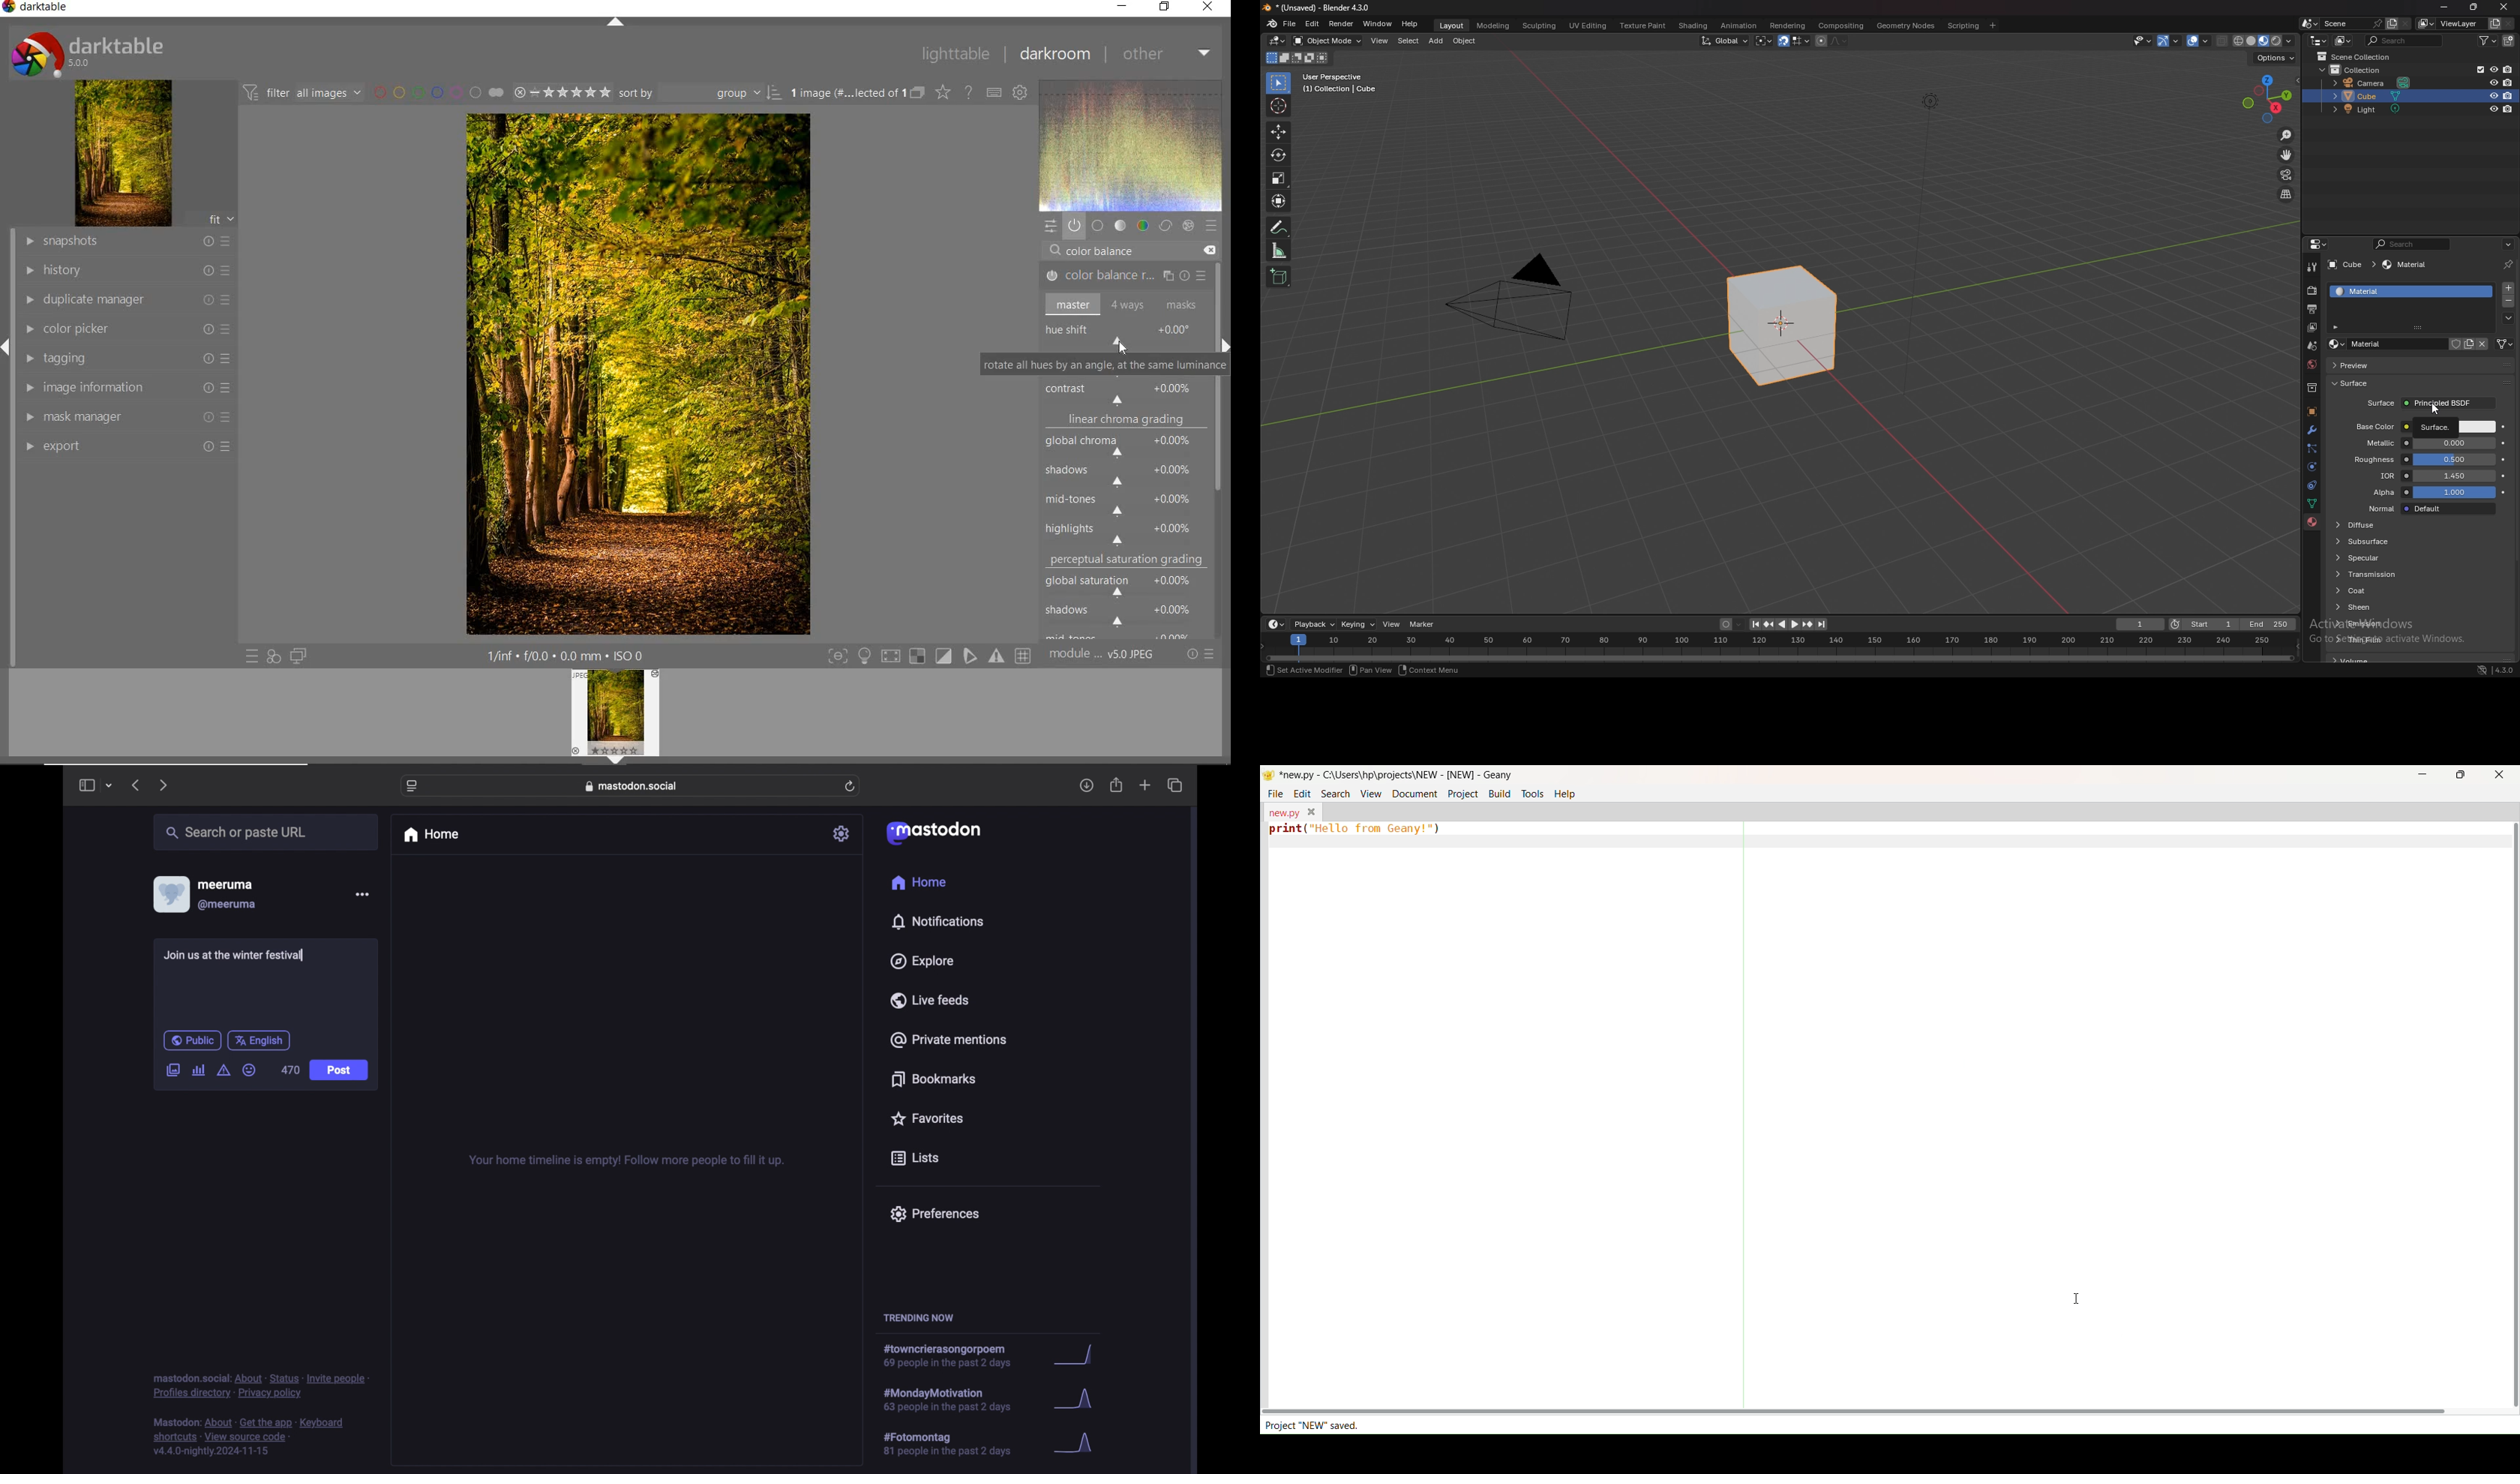 This screenshot has width=2520, height=1484. What do you see at coordinates (917, 93) in the screenshot?
I see `collapse grouped image` at bounding box center [917, 93].